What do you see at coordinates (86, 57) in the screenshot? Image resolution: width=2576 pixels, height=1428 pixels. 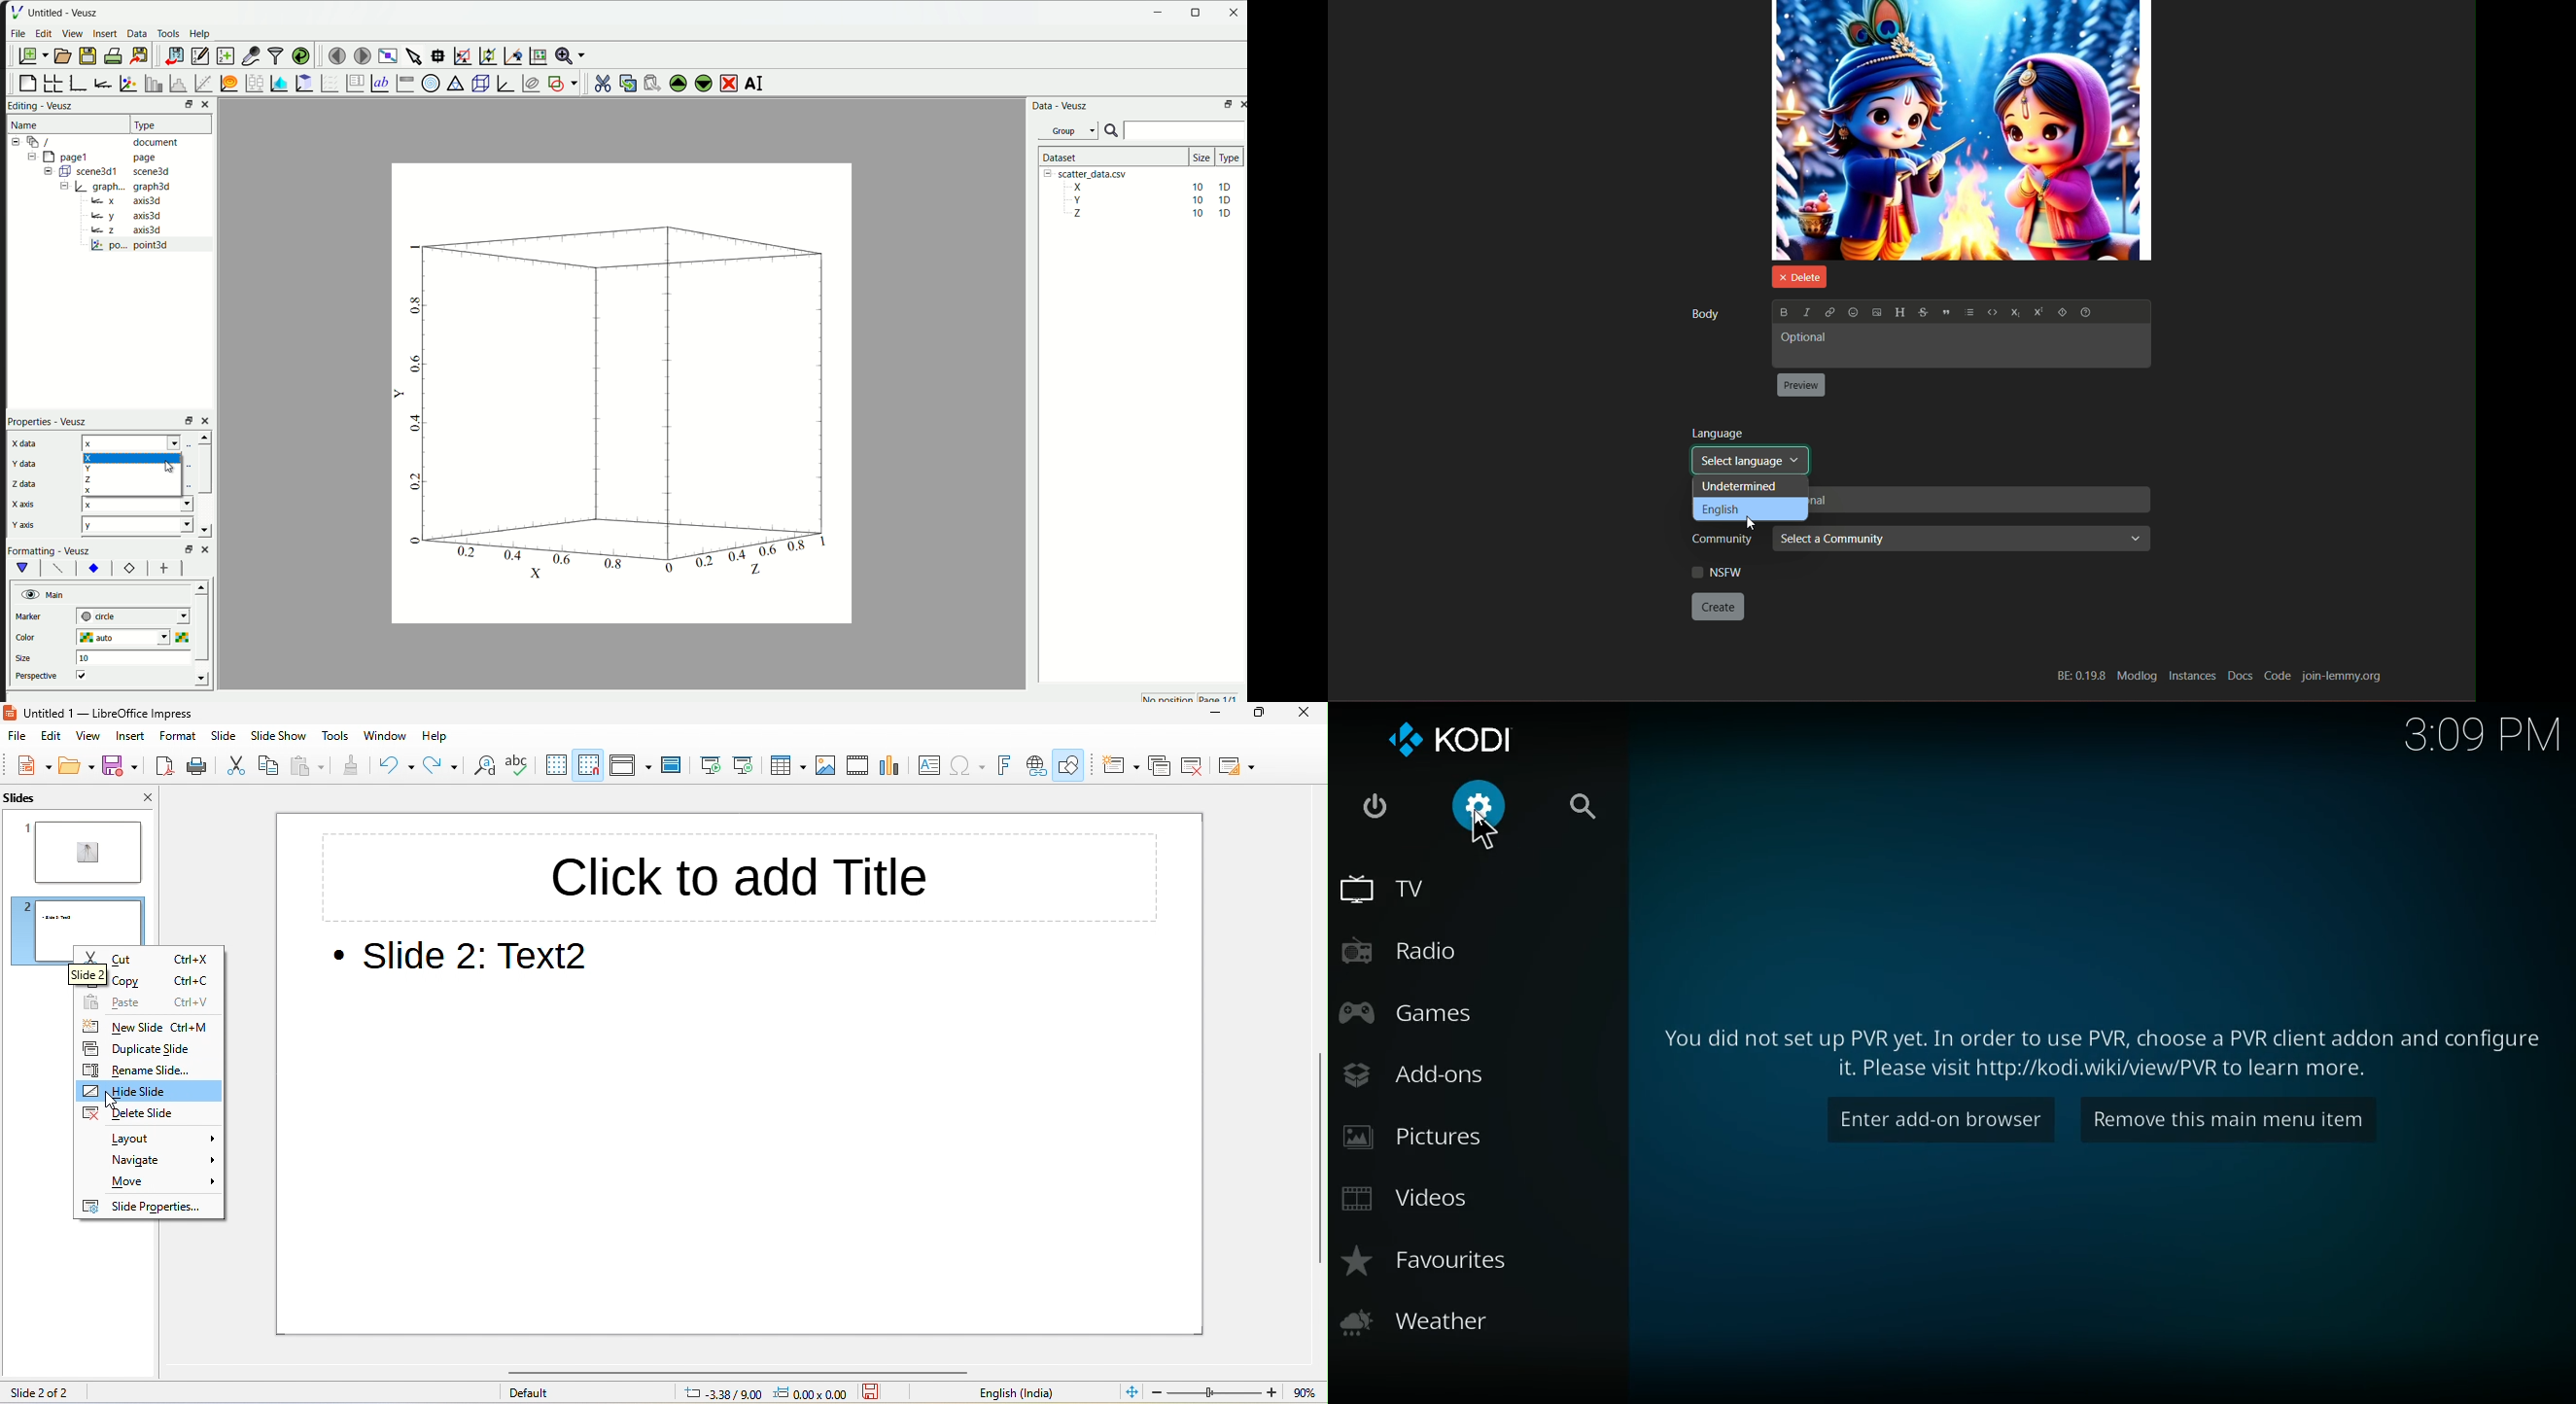 I see `save a document` at bounding box center [86, 57].